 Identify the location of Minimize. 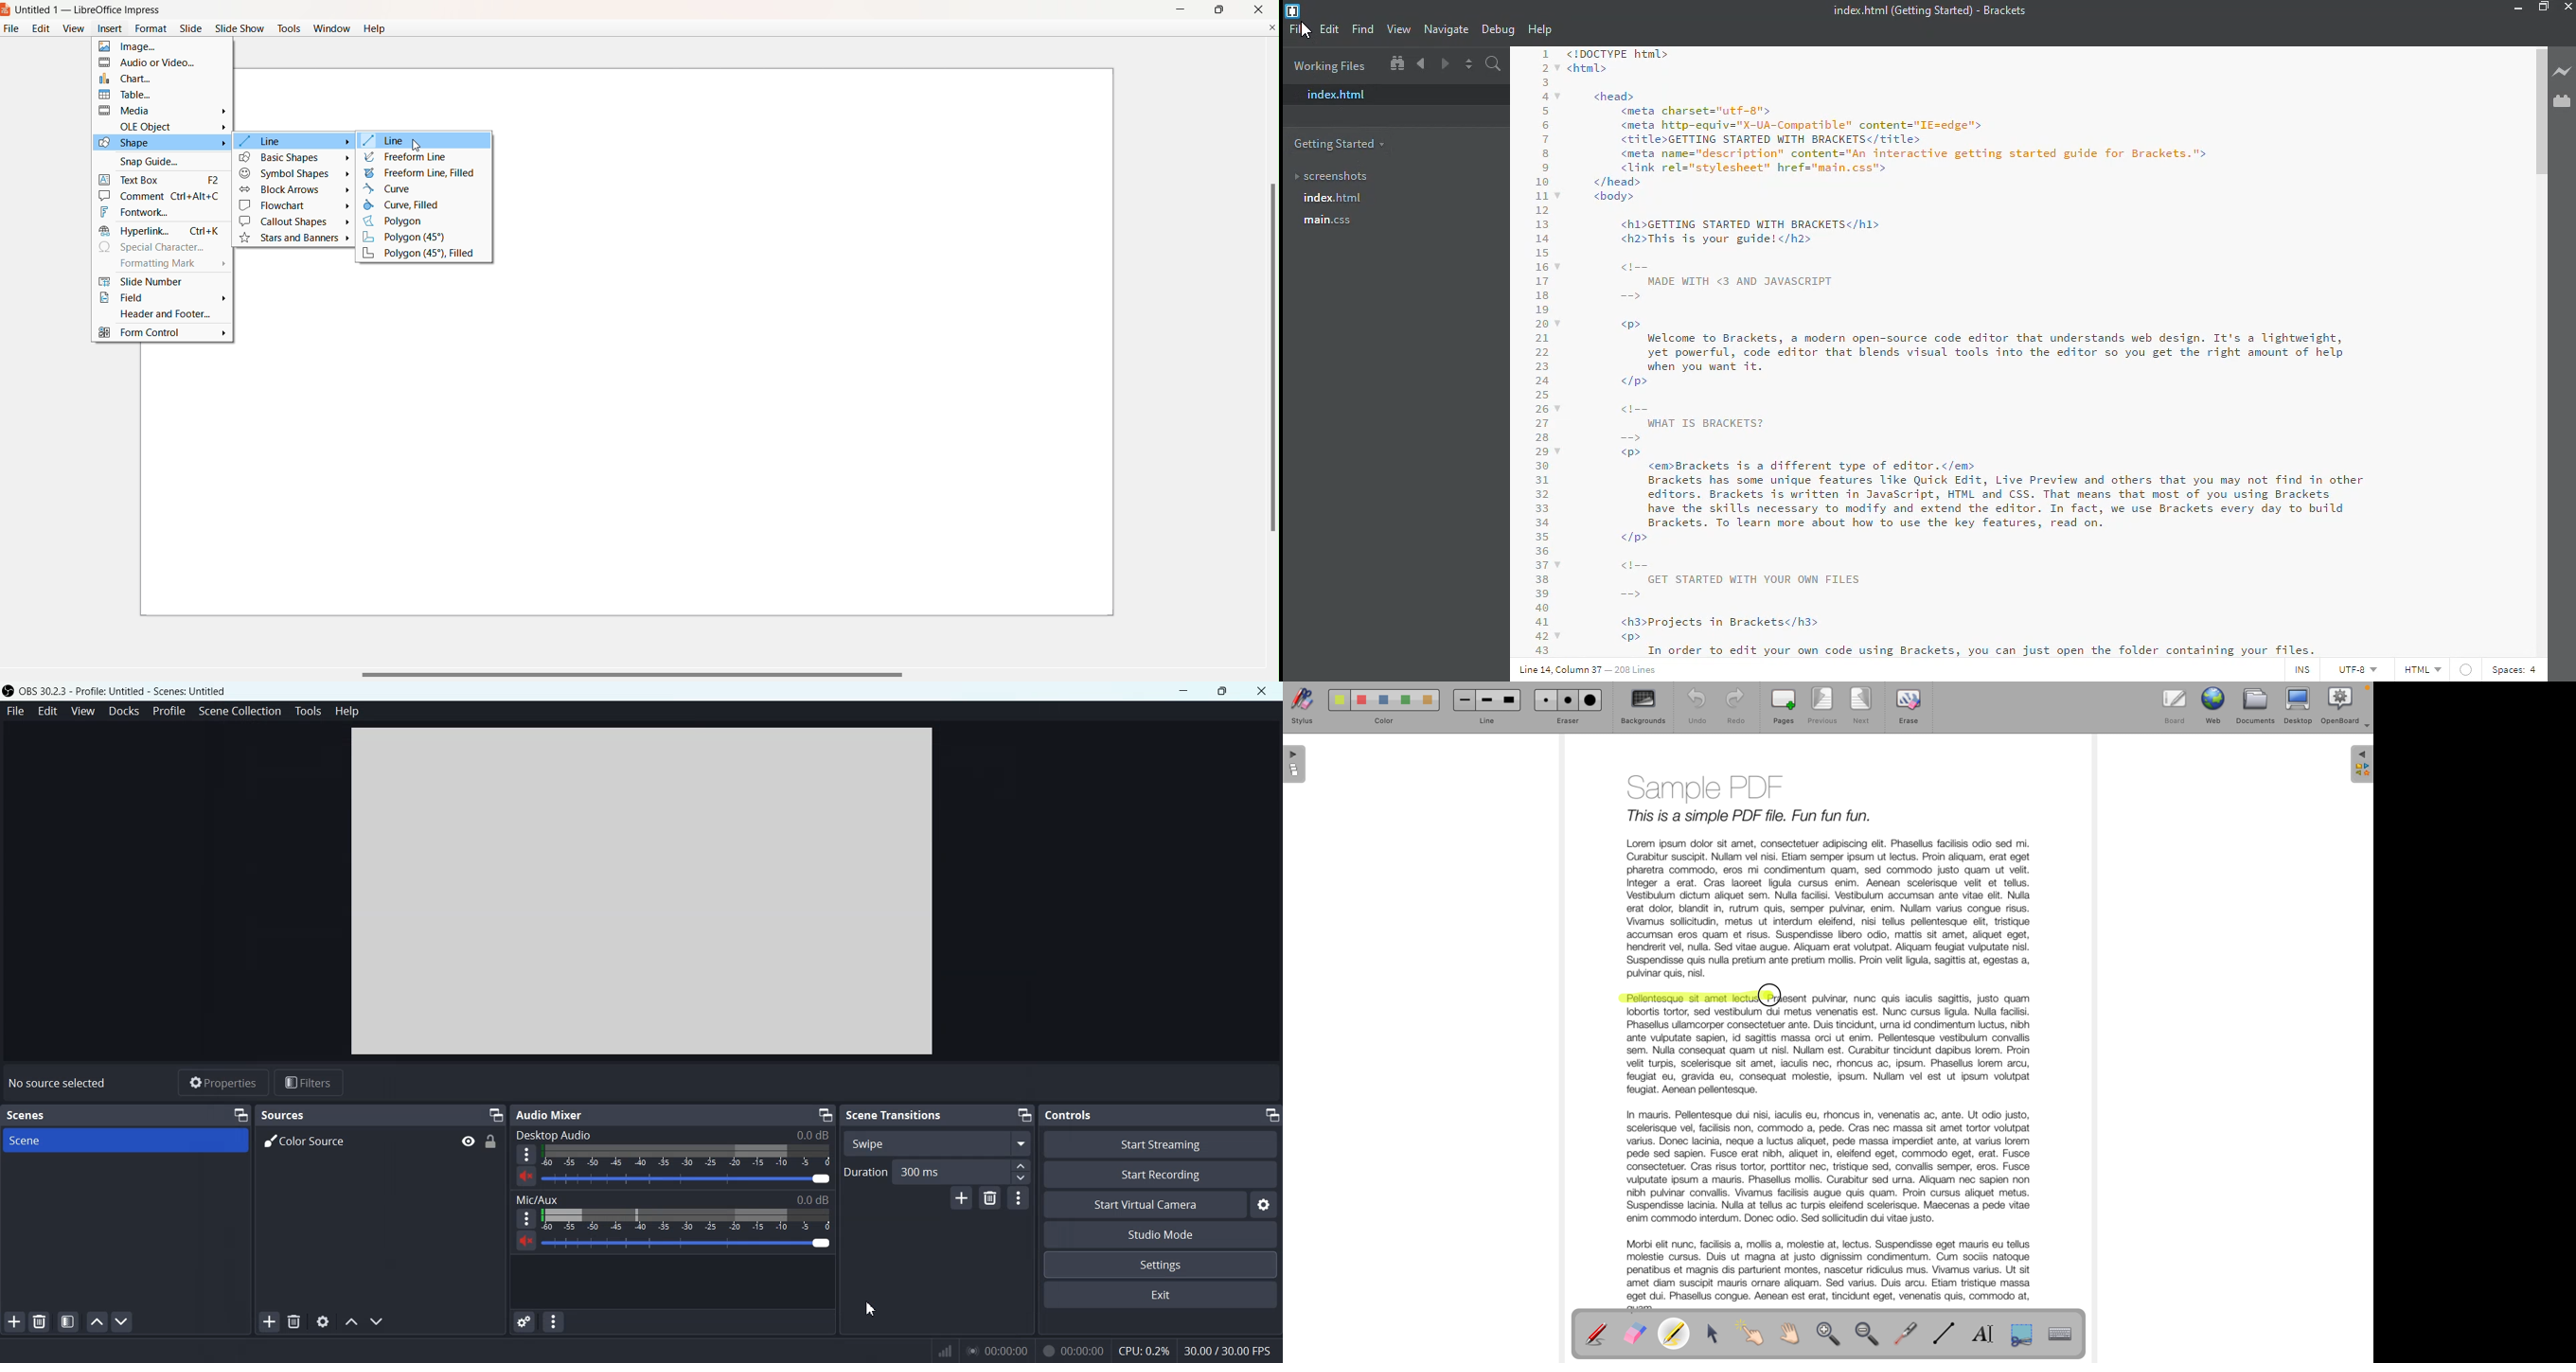
(1179, 8).